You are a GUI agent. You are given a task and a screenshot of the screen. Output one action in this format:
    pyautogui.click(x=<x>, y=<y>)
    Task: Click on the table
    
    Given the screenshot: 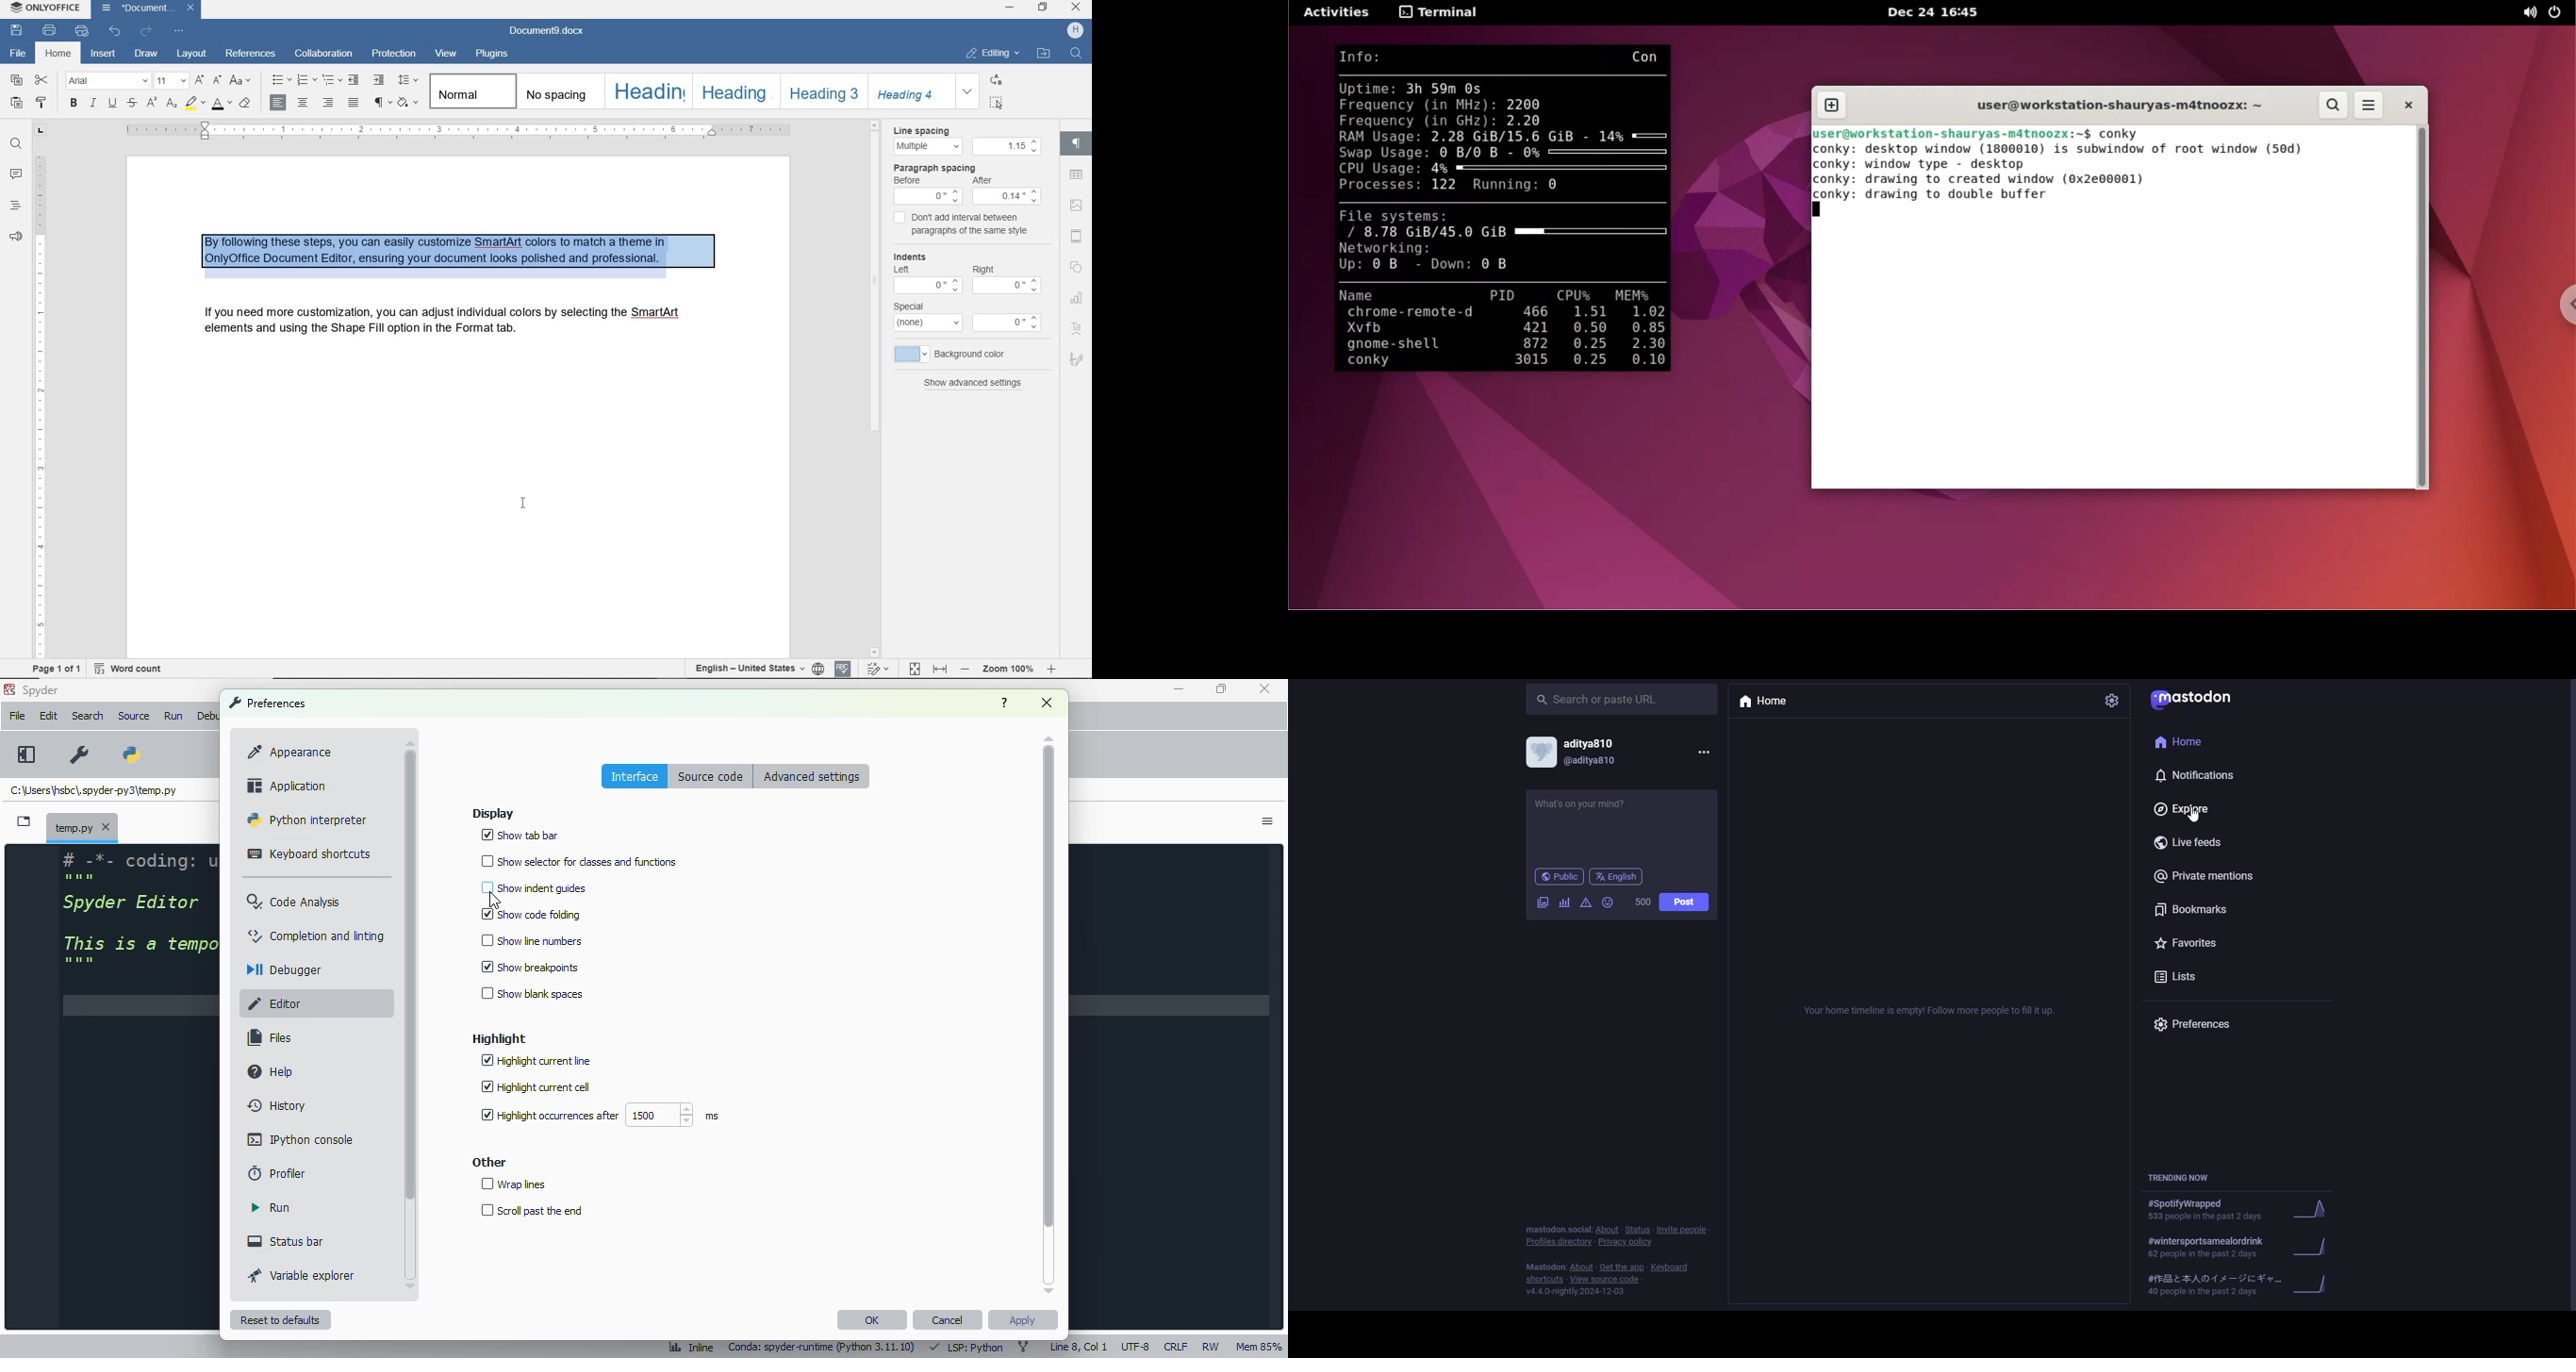 What is the action you would take?
    pyautogui.click(x=1079, y=176)
    